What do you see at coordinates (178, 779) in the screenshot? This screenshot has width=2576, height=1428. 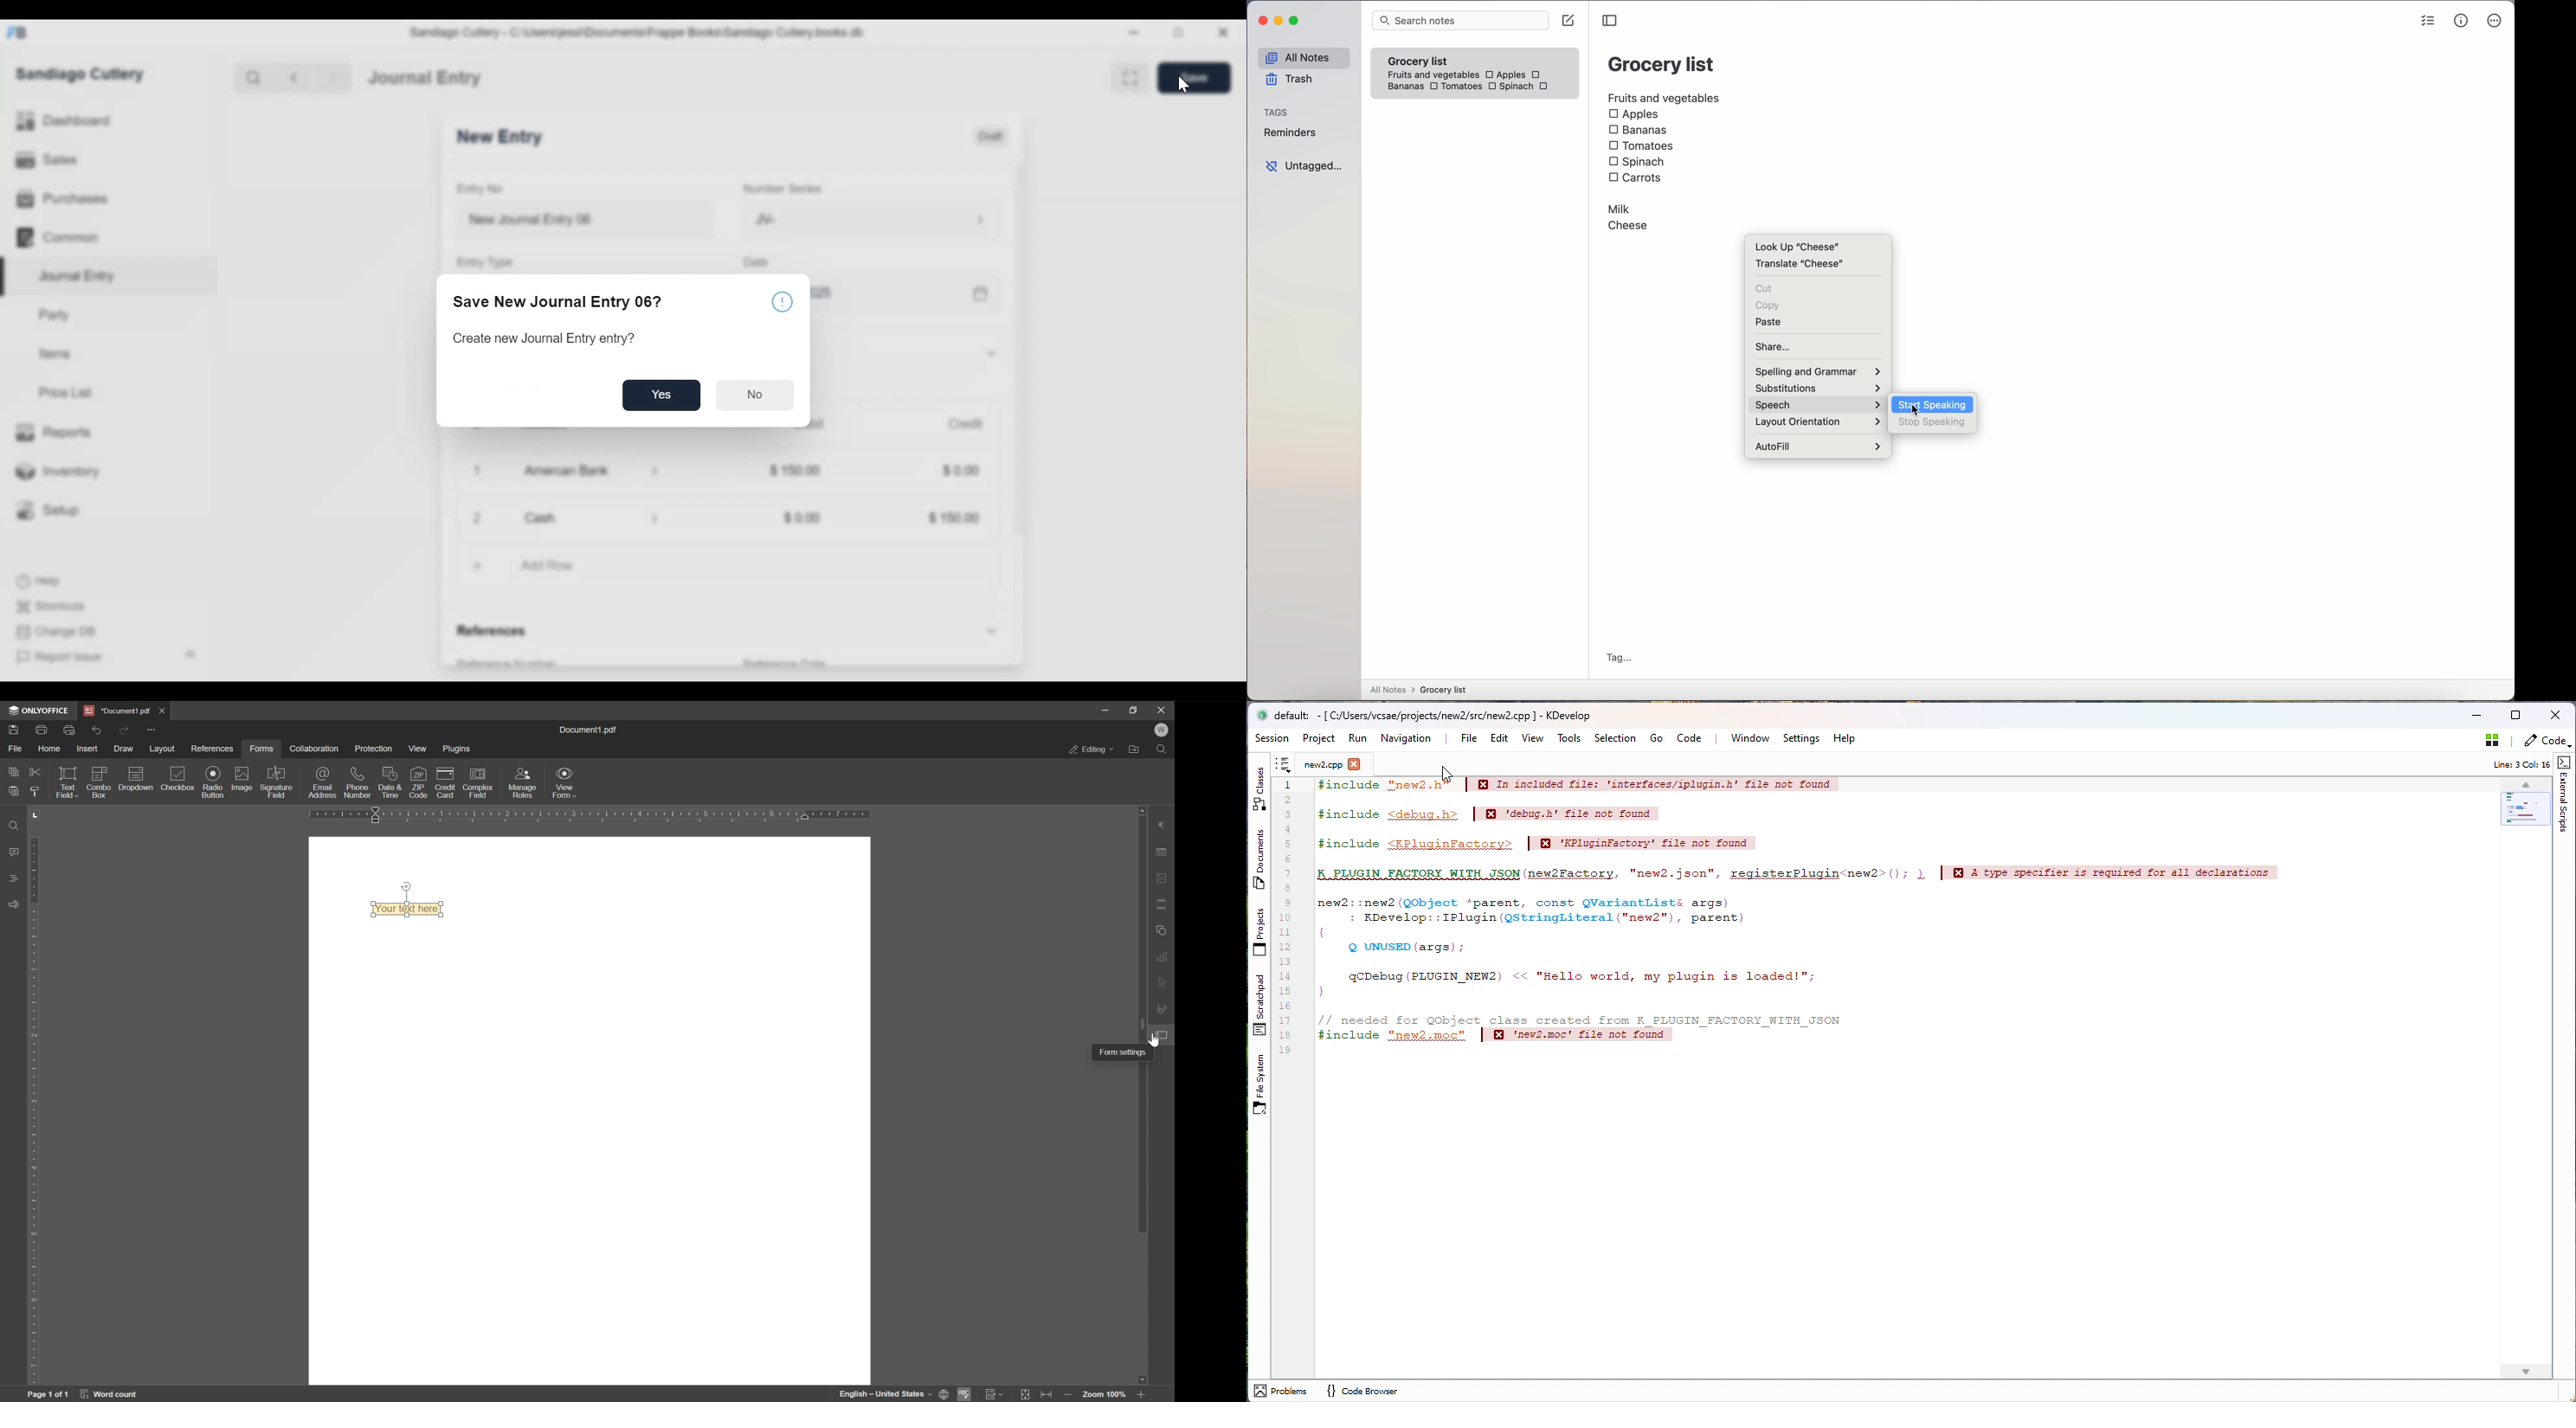 I see `checkbox` at bounding box center [178, 779].